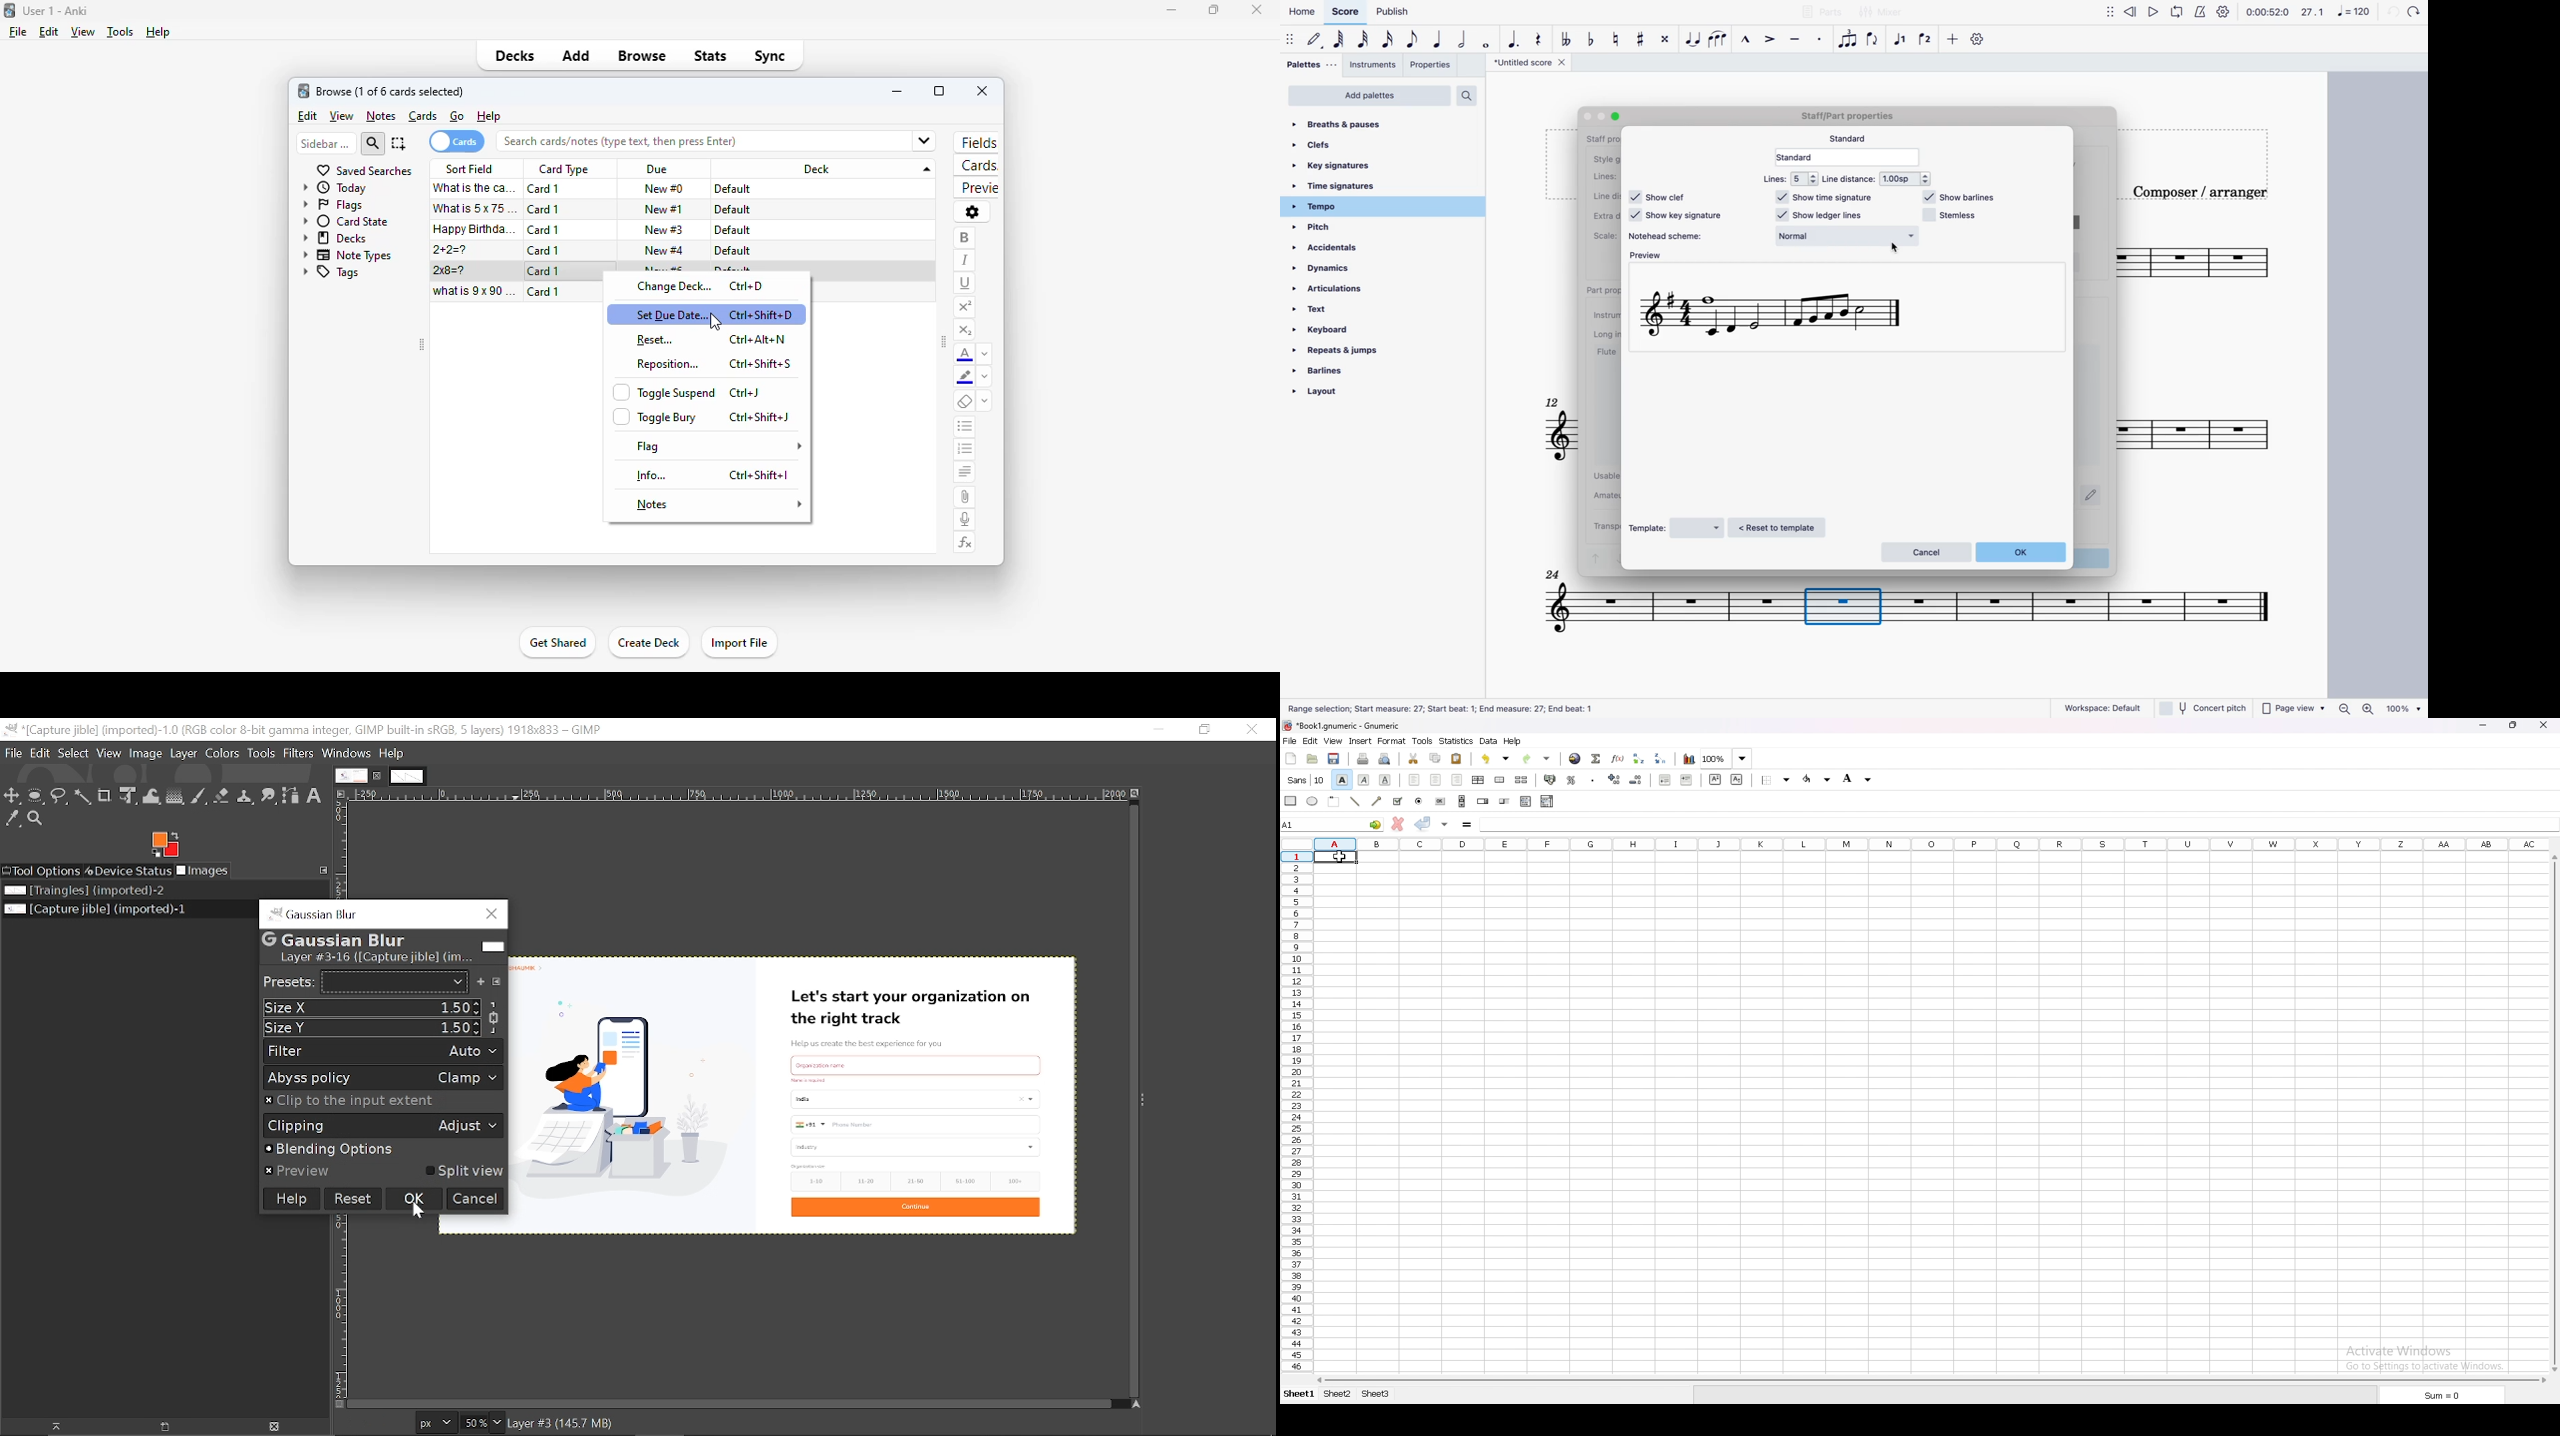  What do you see at coordinates (758, 339) in the screenshot?
I see `Ctrl+Alt+N` at bounding box center [758, 339].